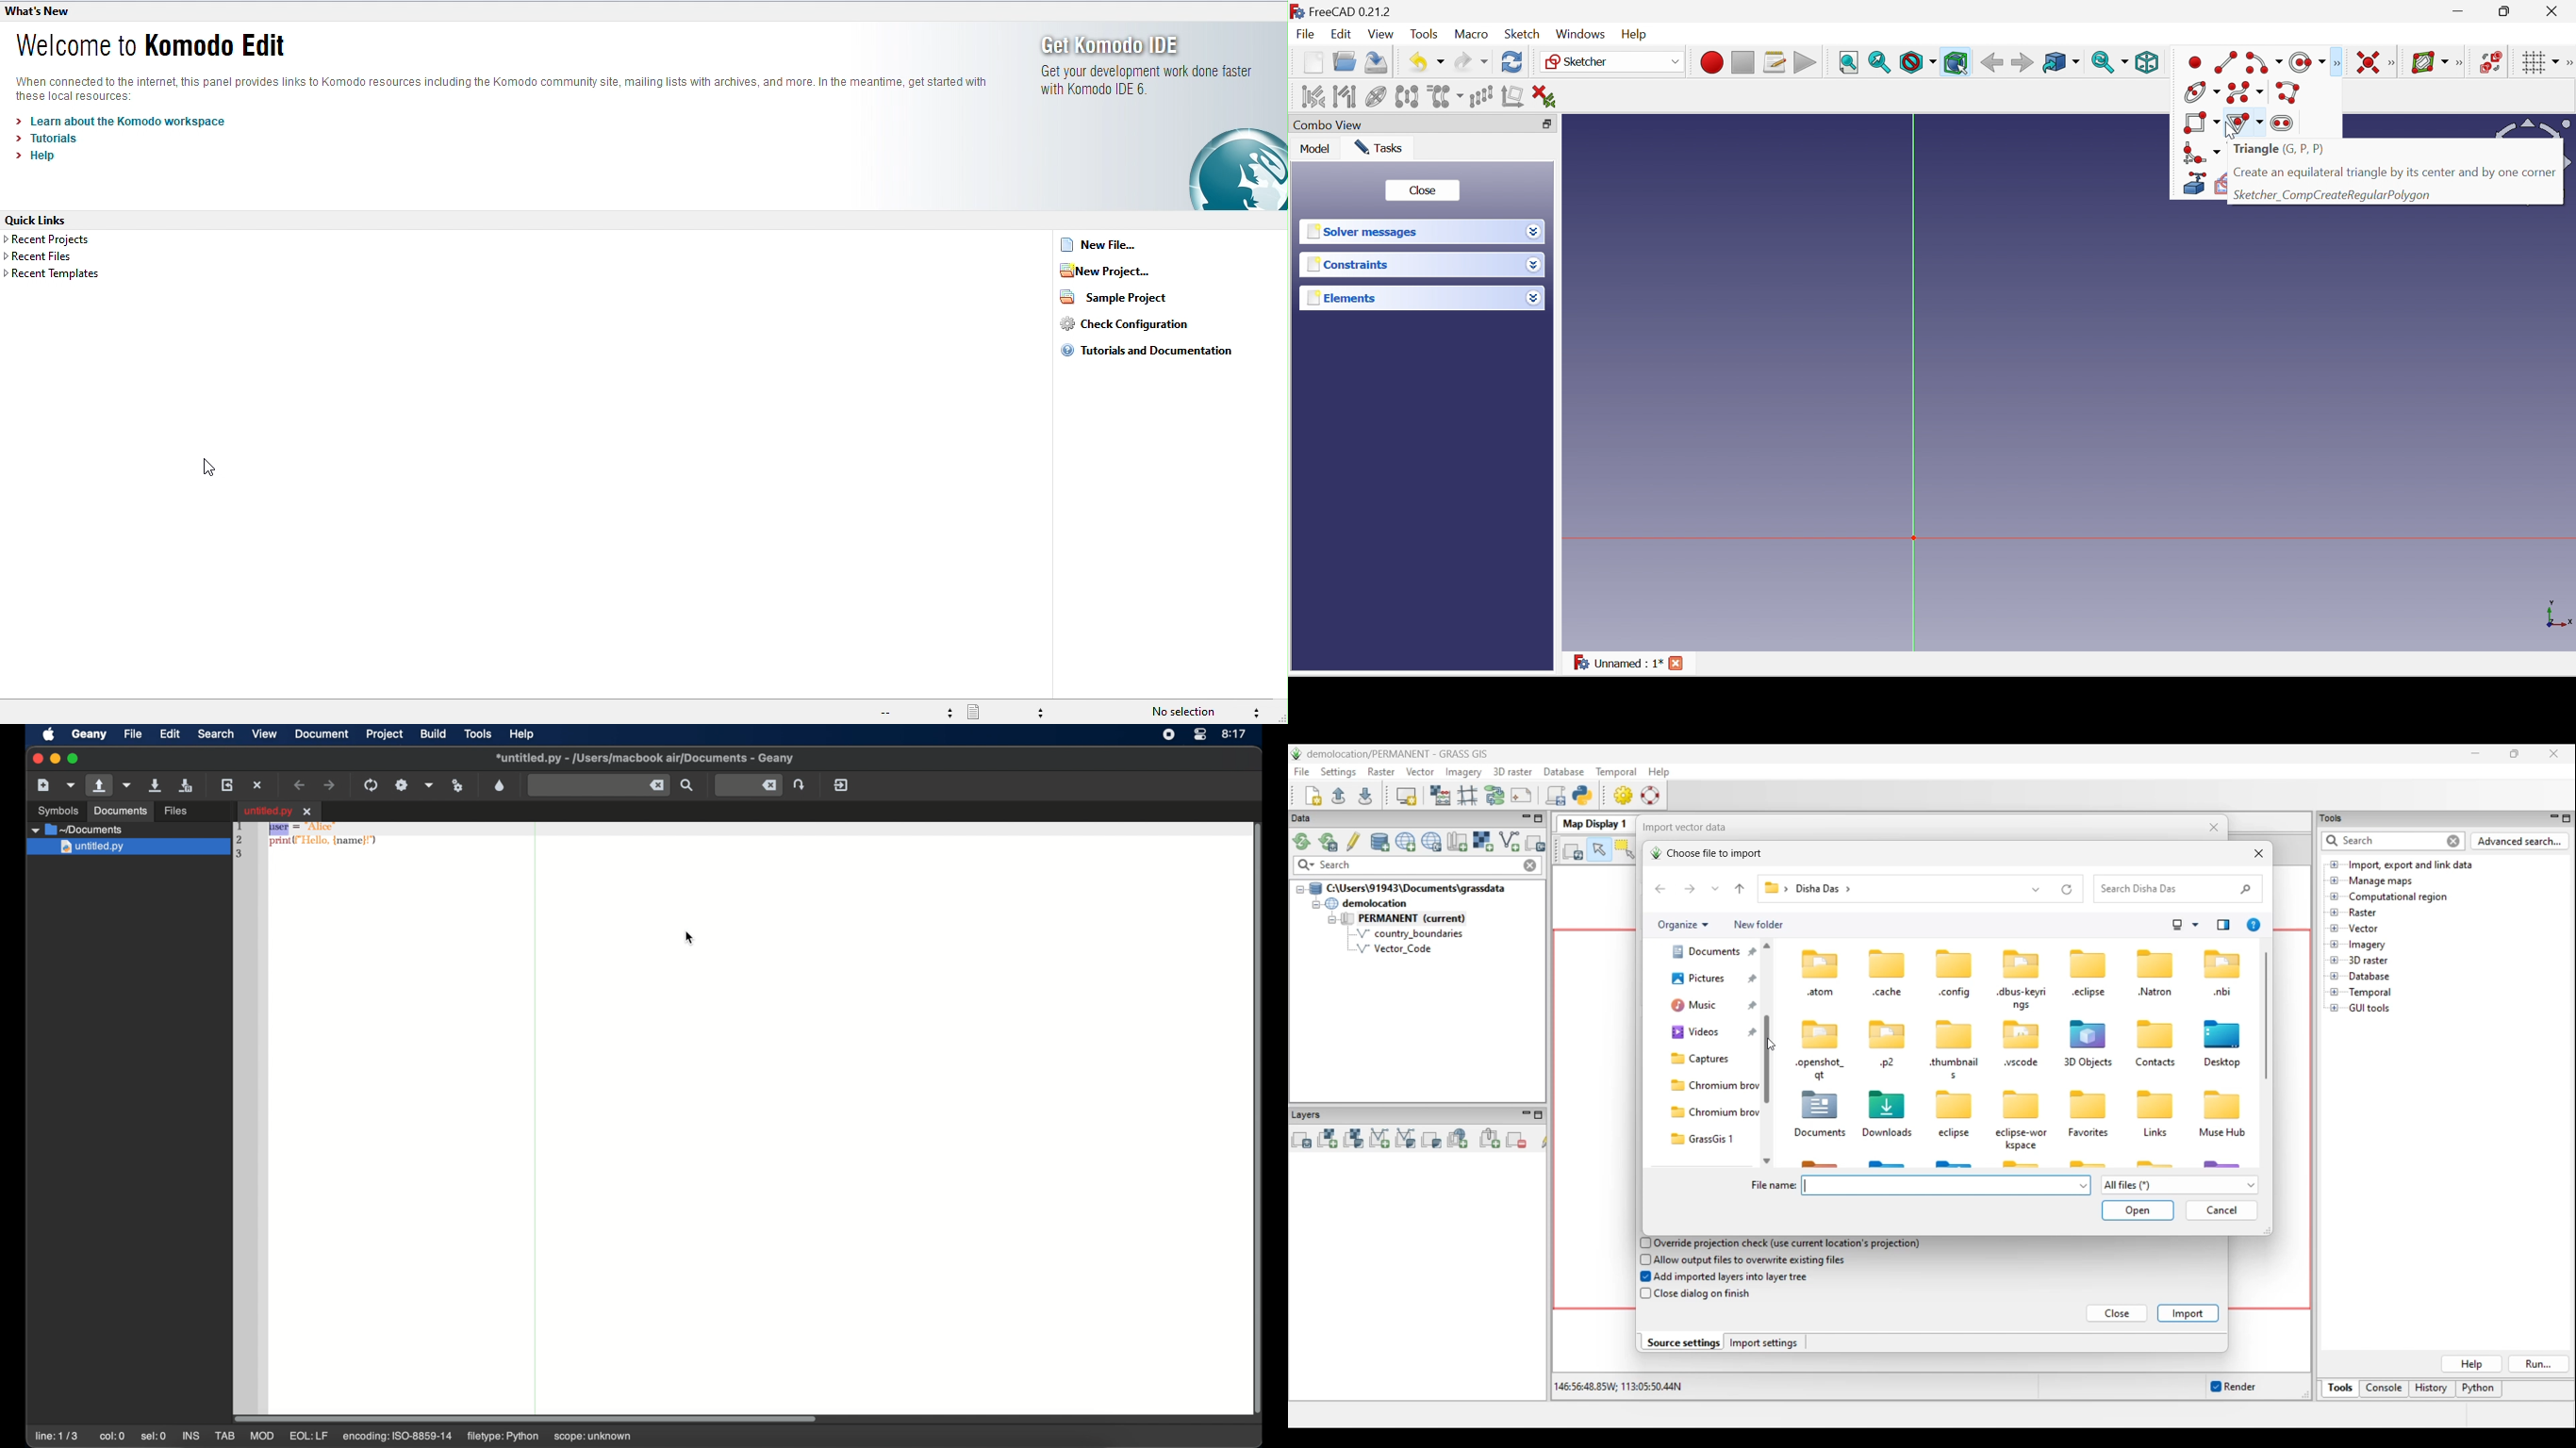 The height and width of the screenshot is (1456, 2576). Describe the element at coordinates (2202, 92) in the screenshot. I see `Create conic` at that location.